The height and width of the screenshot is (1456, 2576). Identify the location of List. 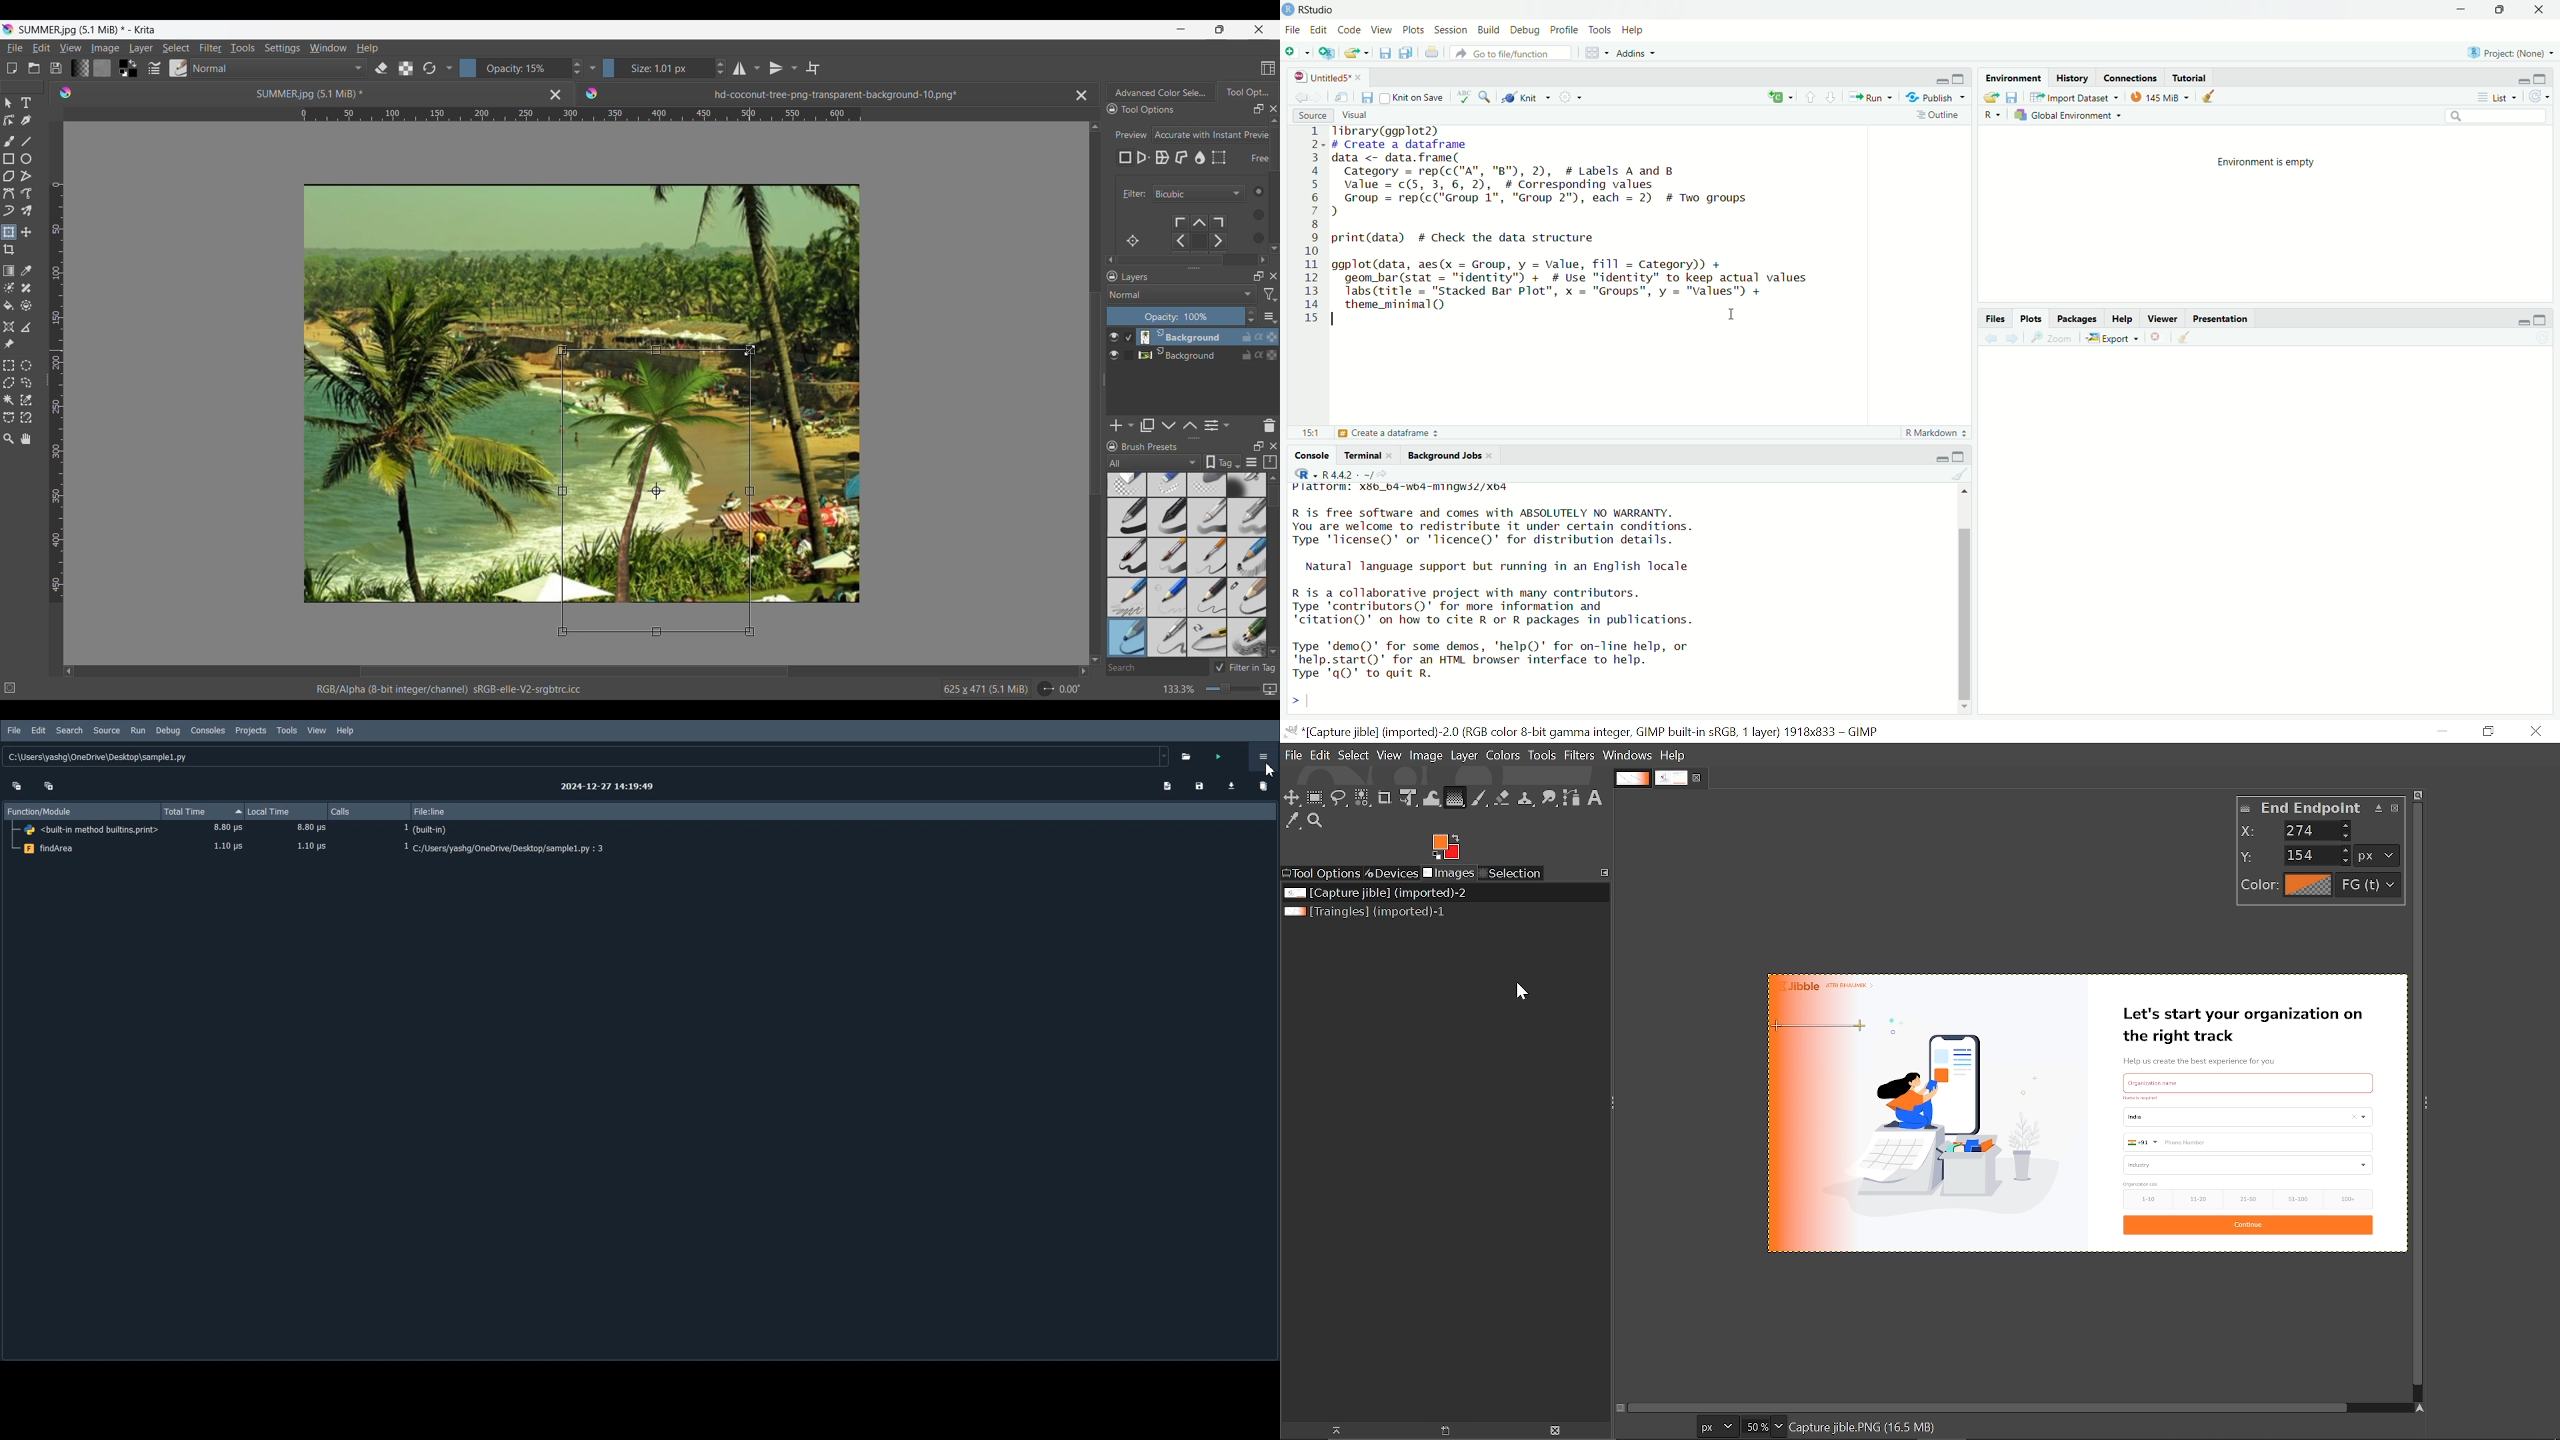
(2498, 96).